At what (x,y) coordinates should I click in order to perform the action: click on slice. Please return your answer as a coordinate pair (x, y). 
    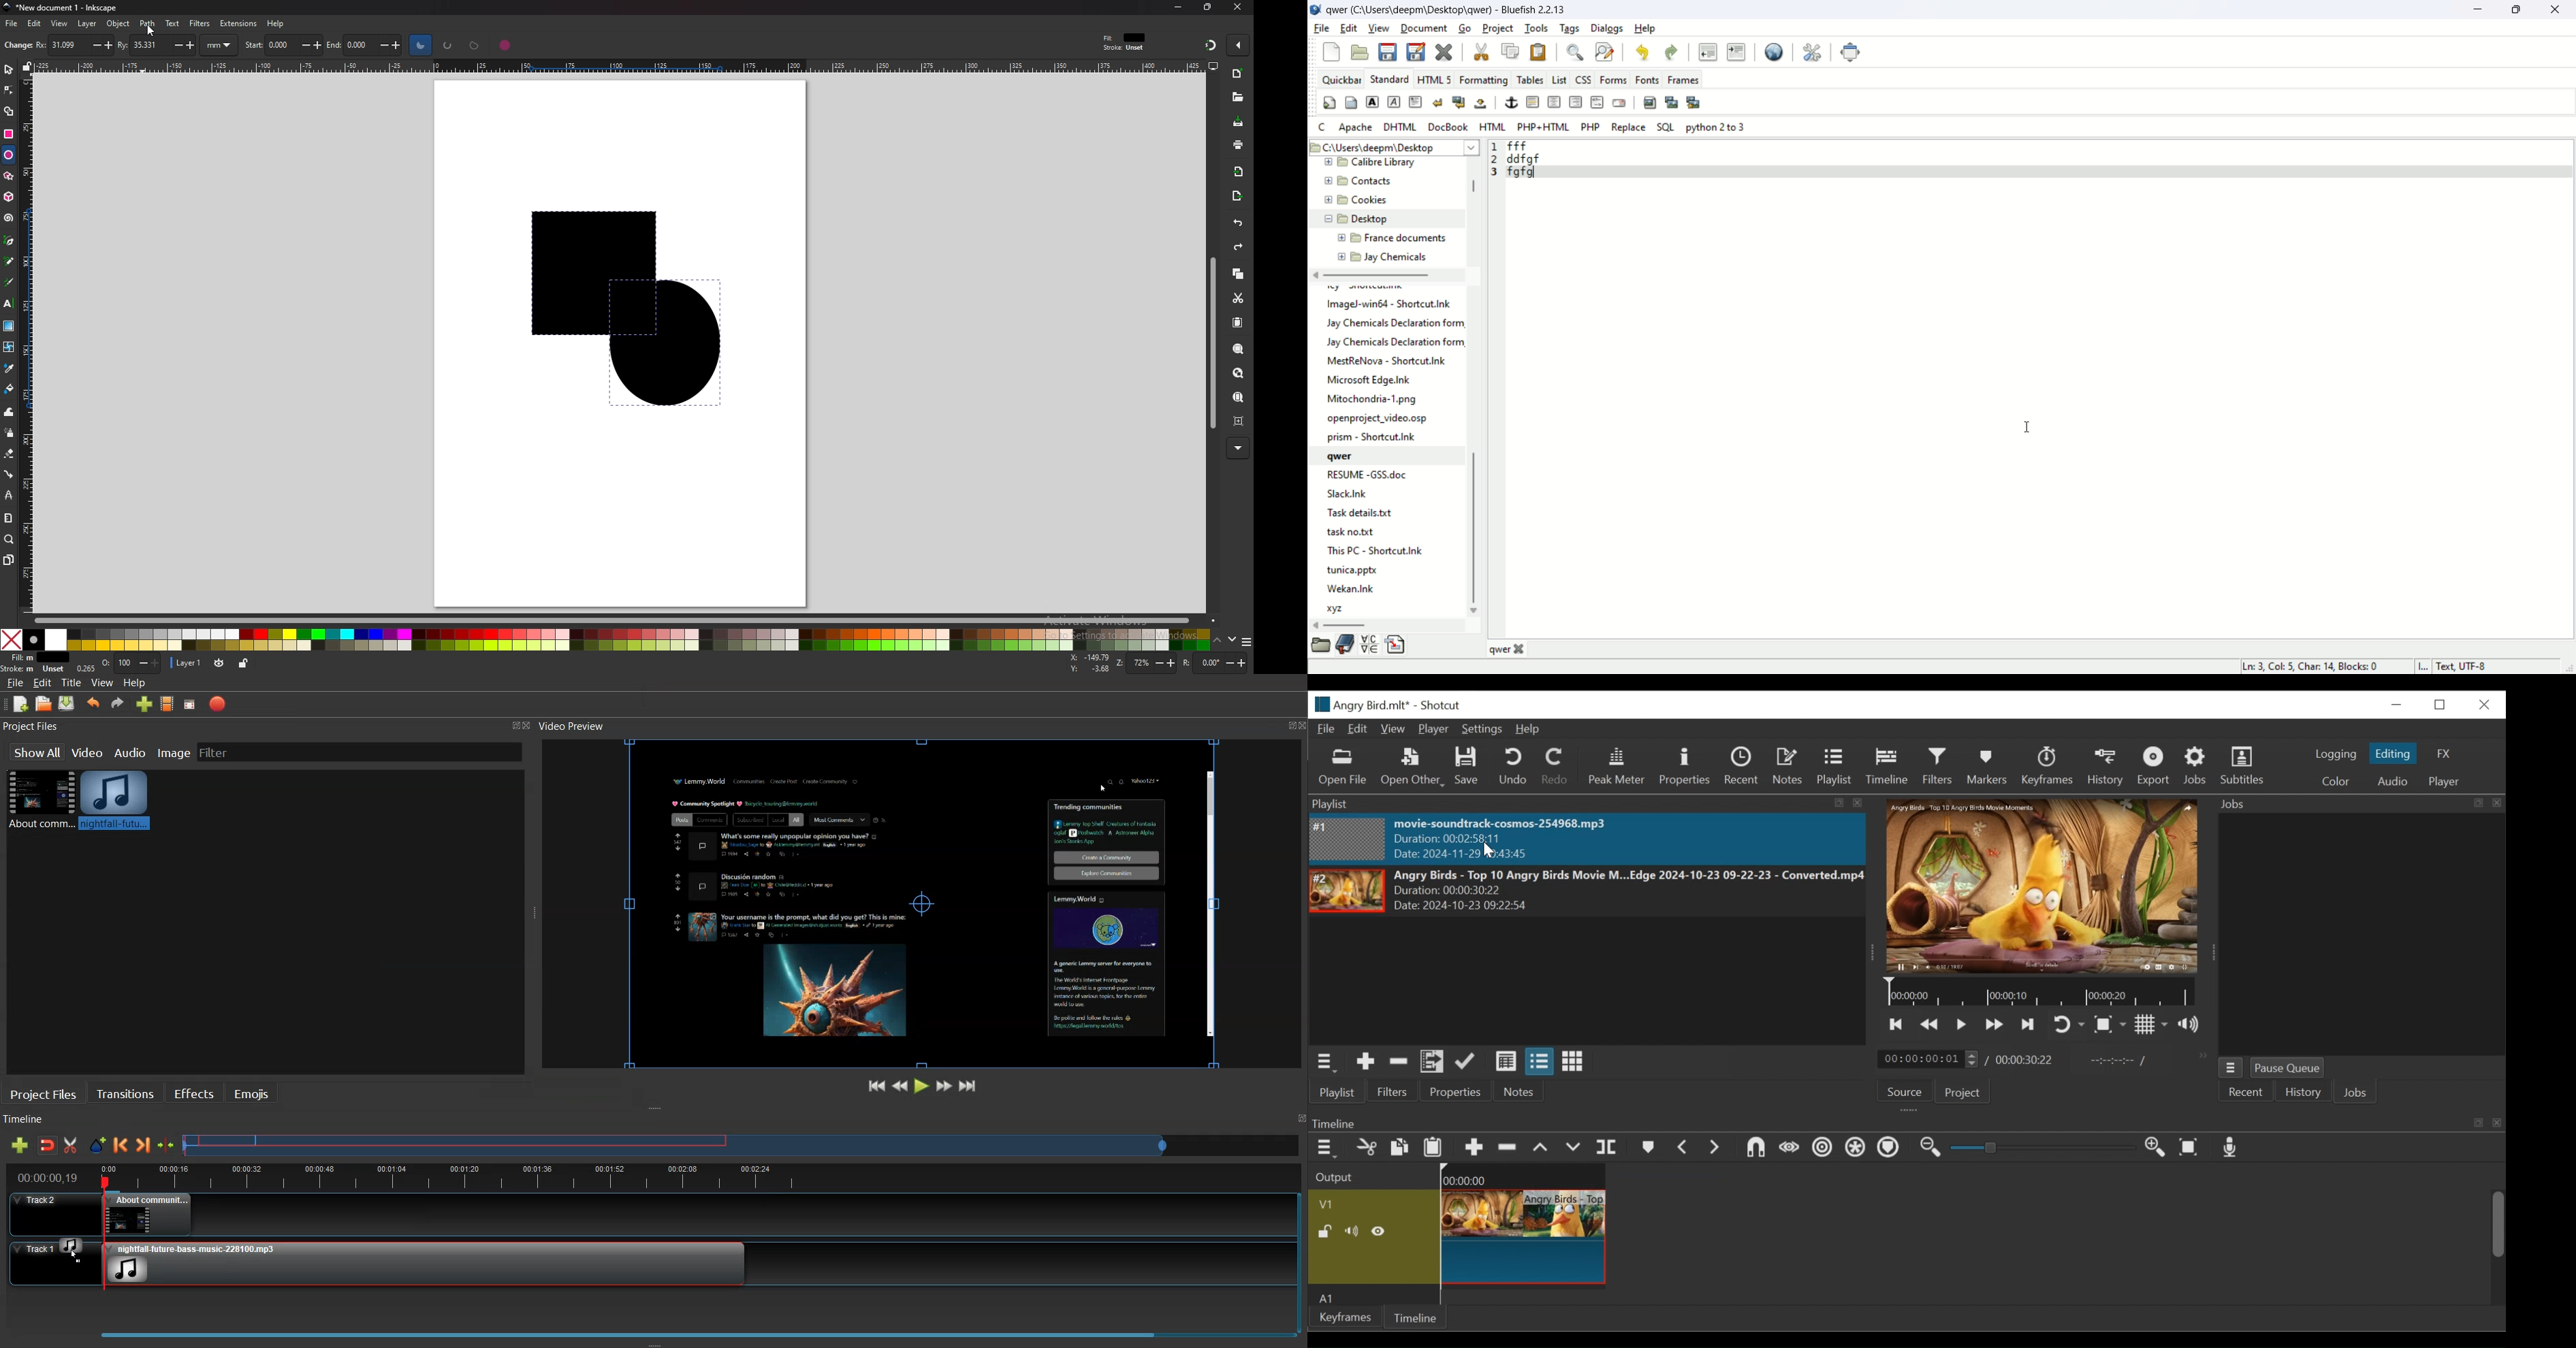
    Looking at the image, I should click on (421, 44).